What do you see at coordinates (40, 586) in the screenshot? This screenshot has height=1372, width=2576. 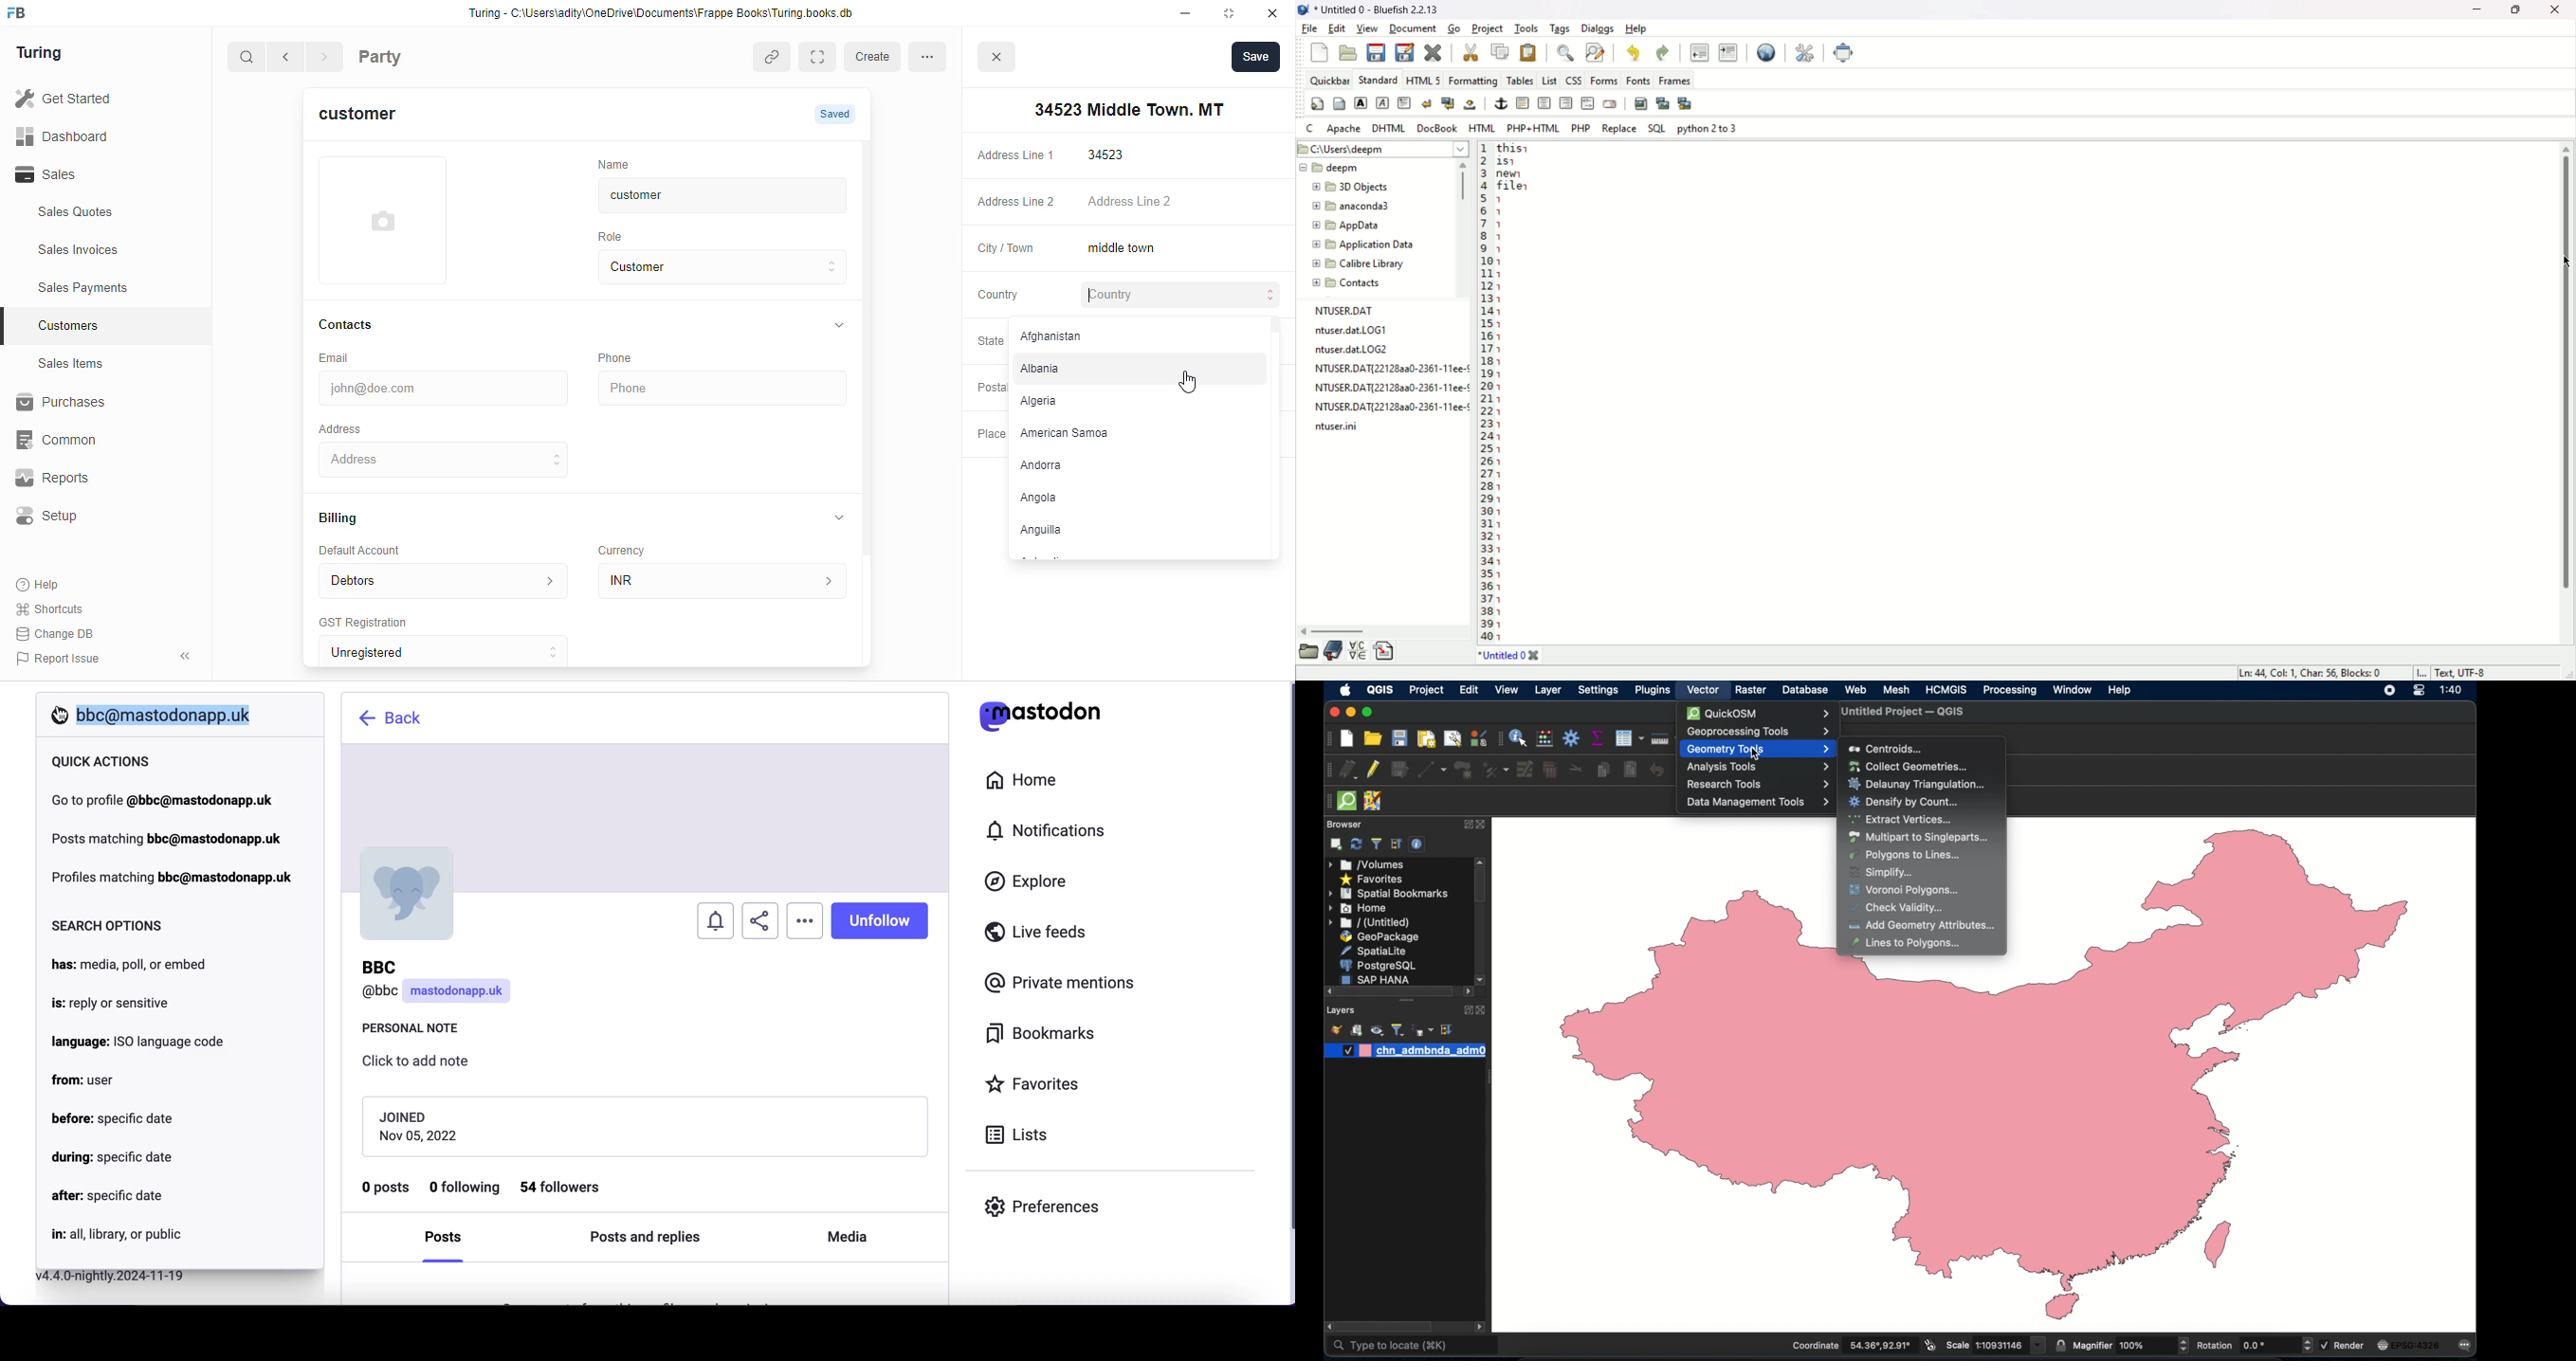 I see `Help` at bounding box center [40, 586].